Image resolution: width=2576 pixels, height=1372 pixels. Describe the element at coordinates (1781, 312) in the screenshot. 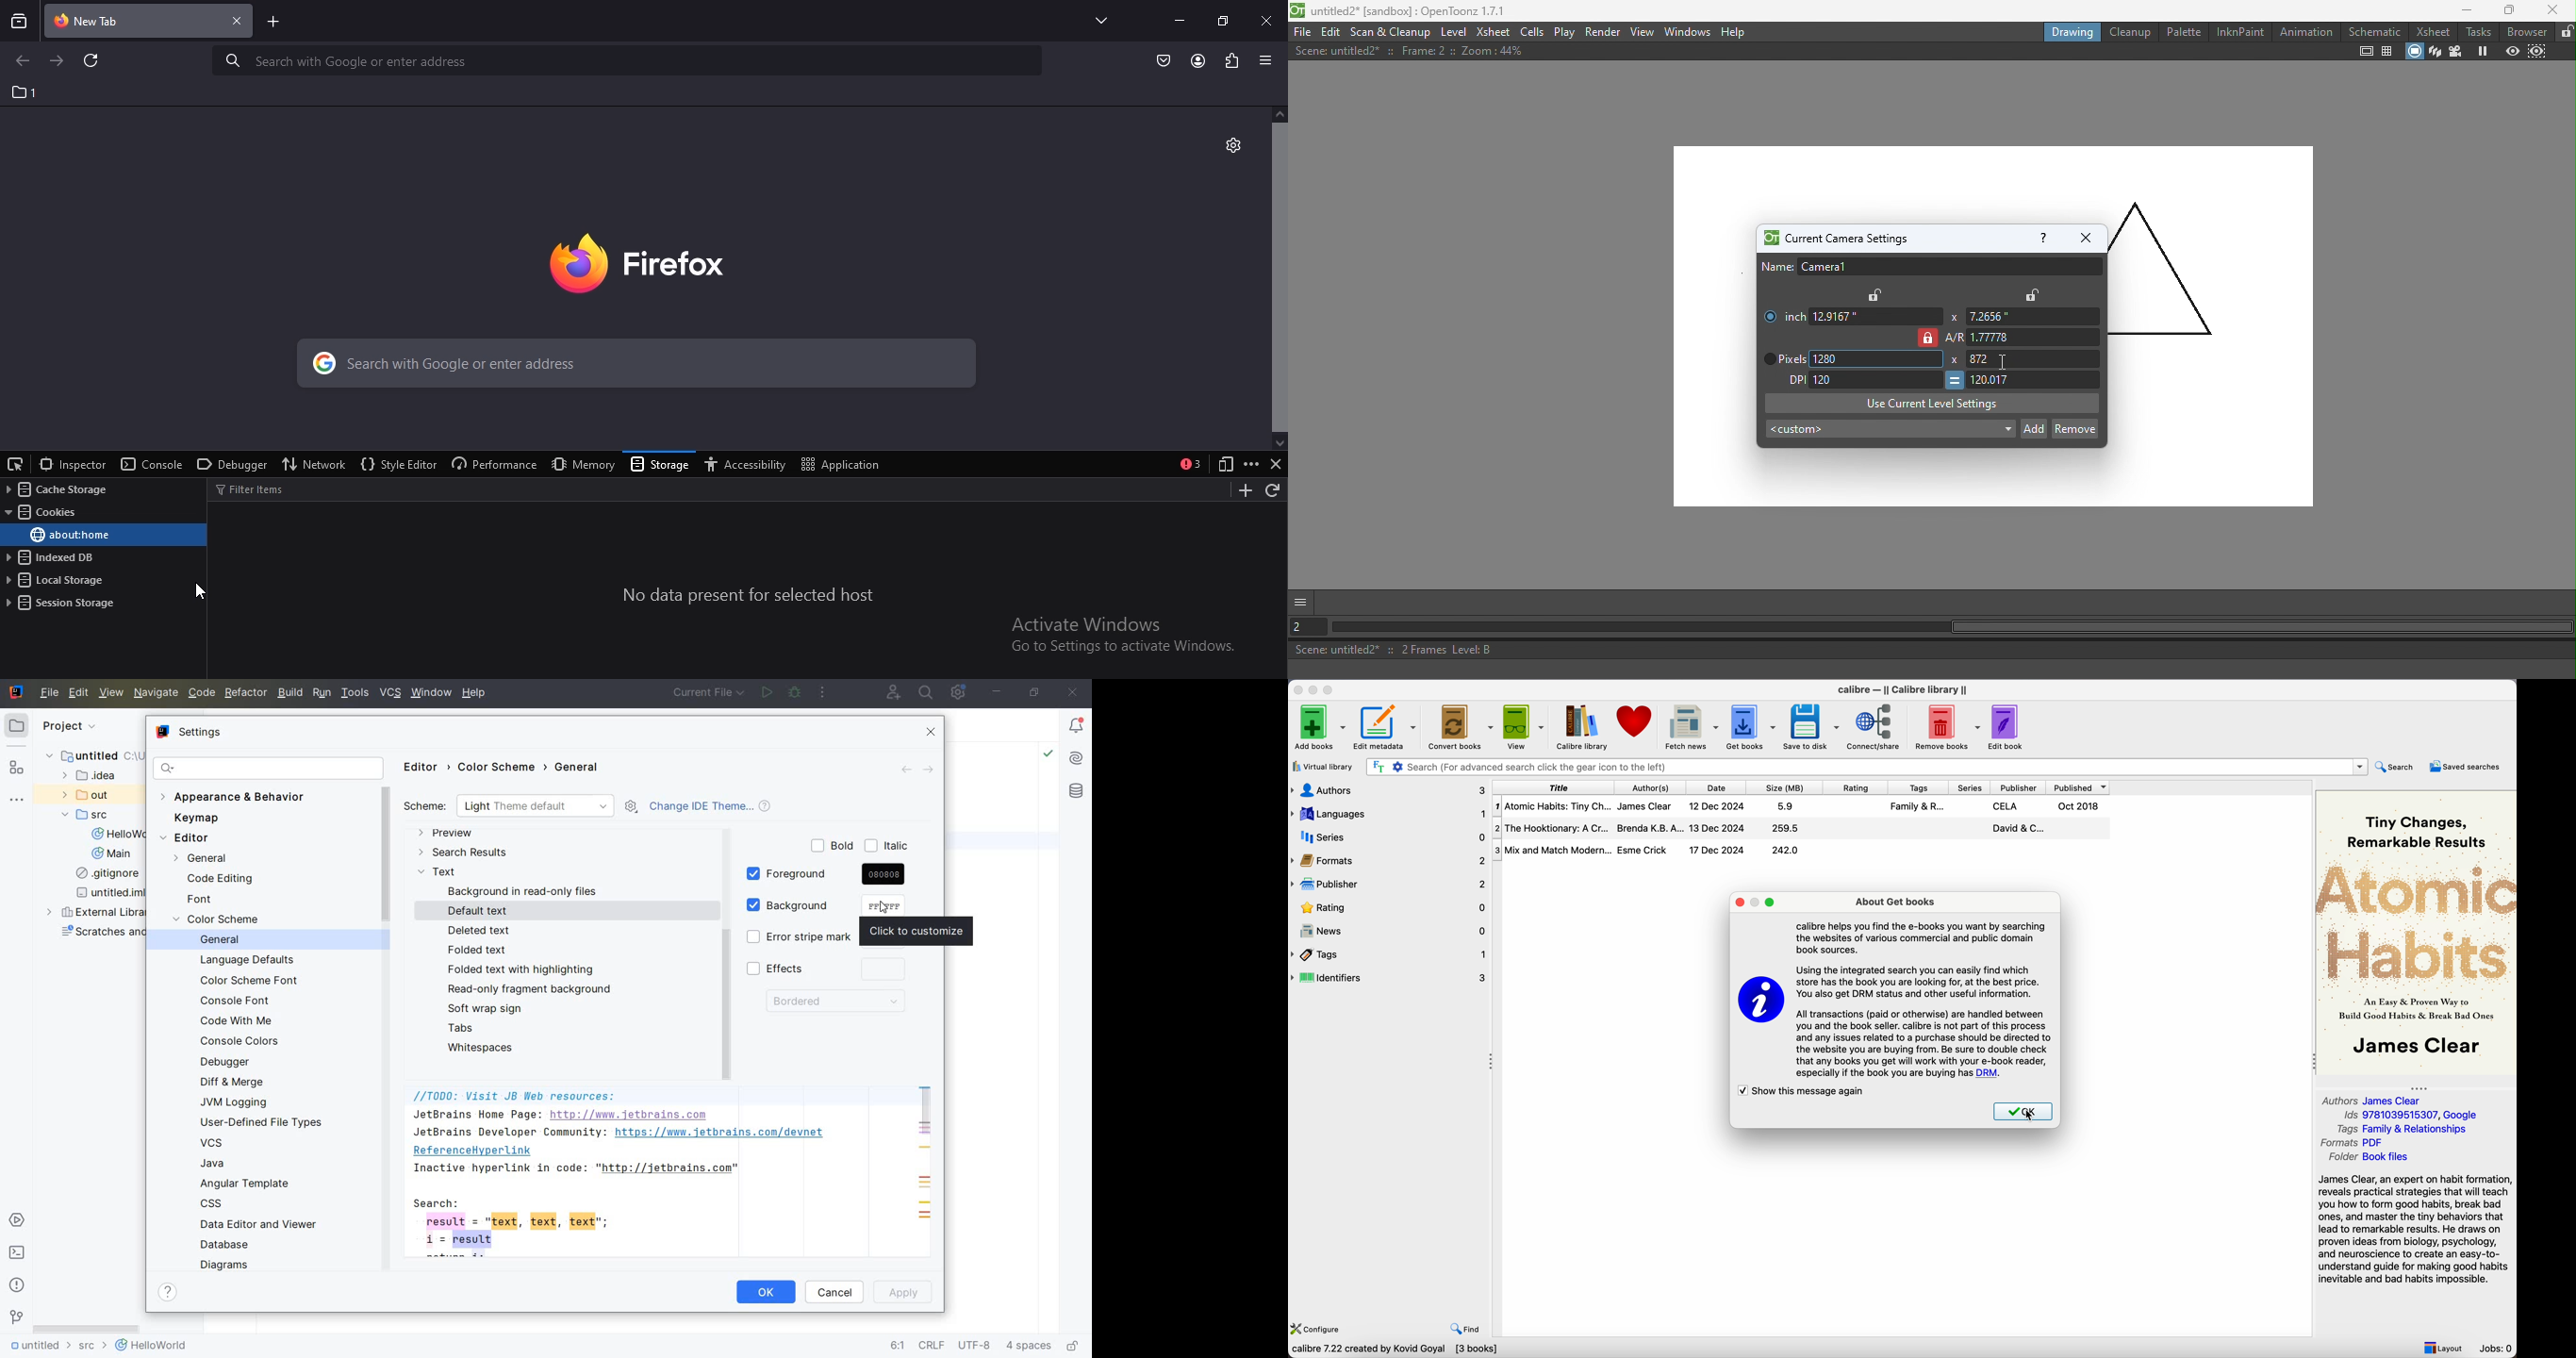

I see `Inch` at that location.